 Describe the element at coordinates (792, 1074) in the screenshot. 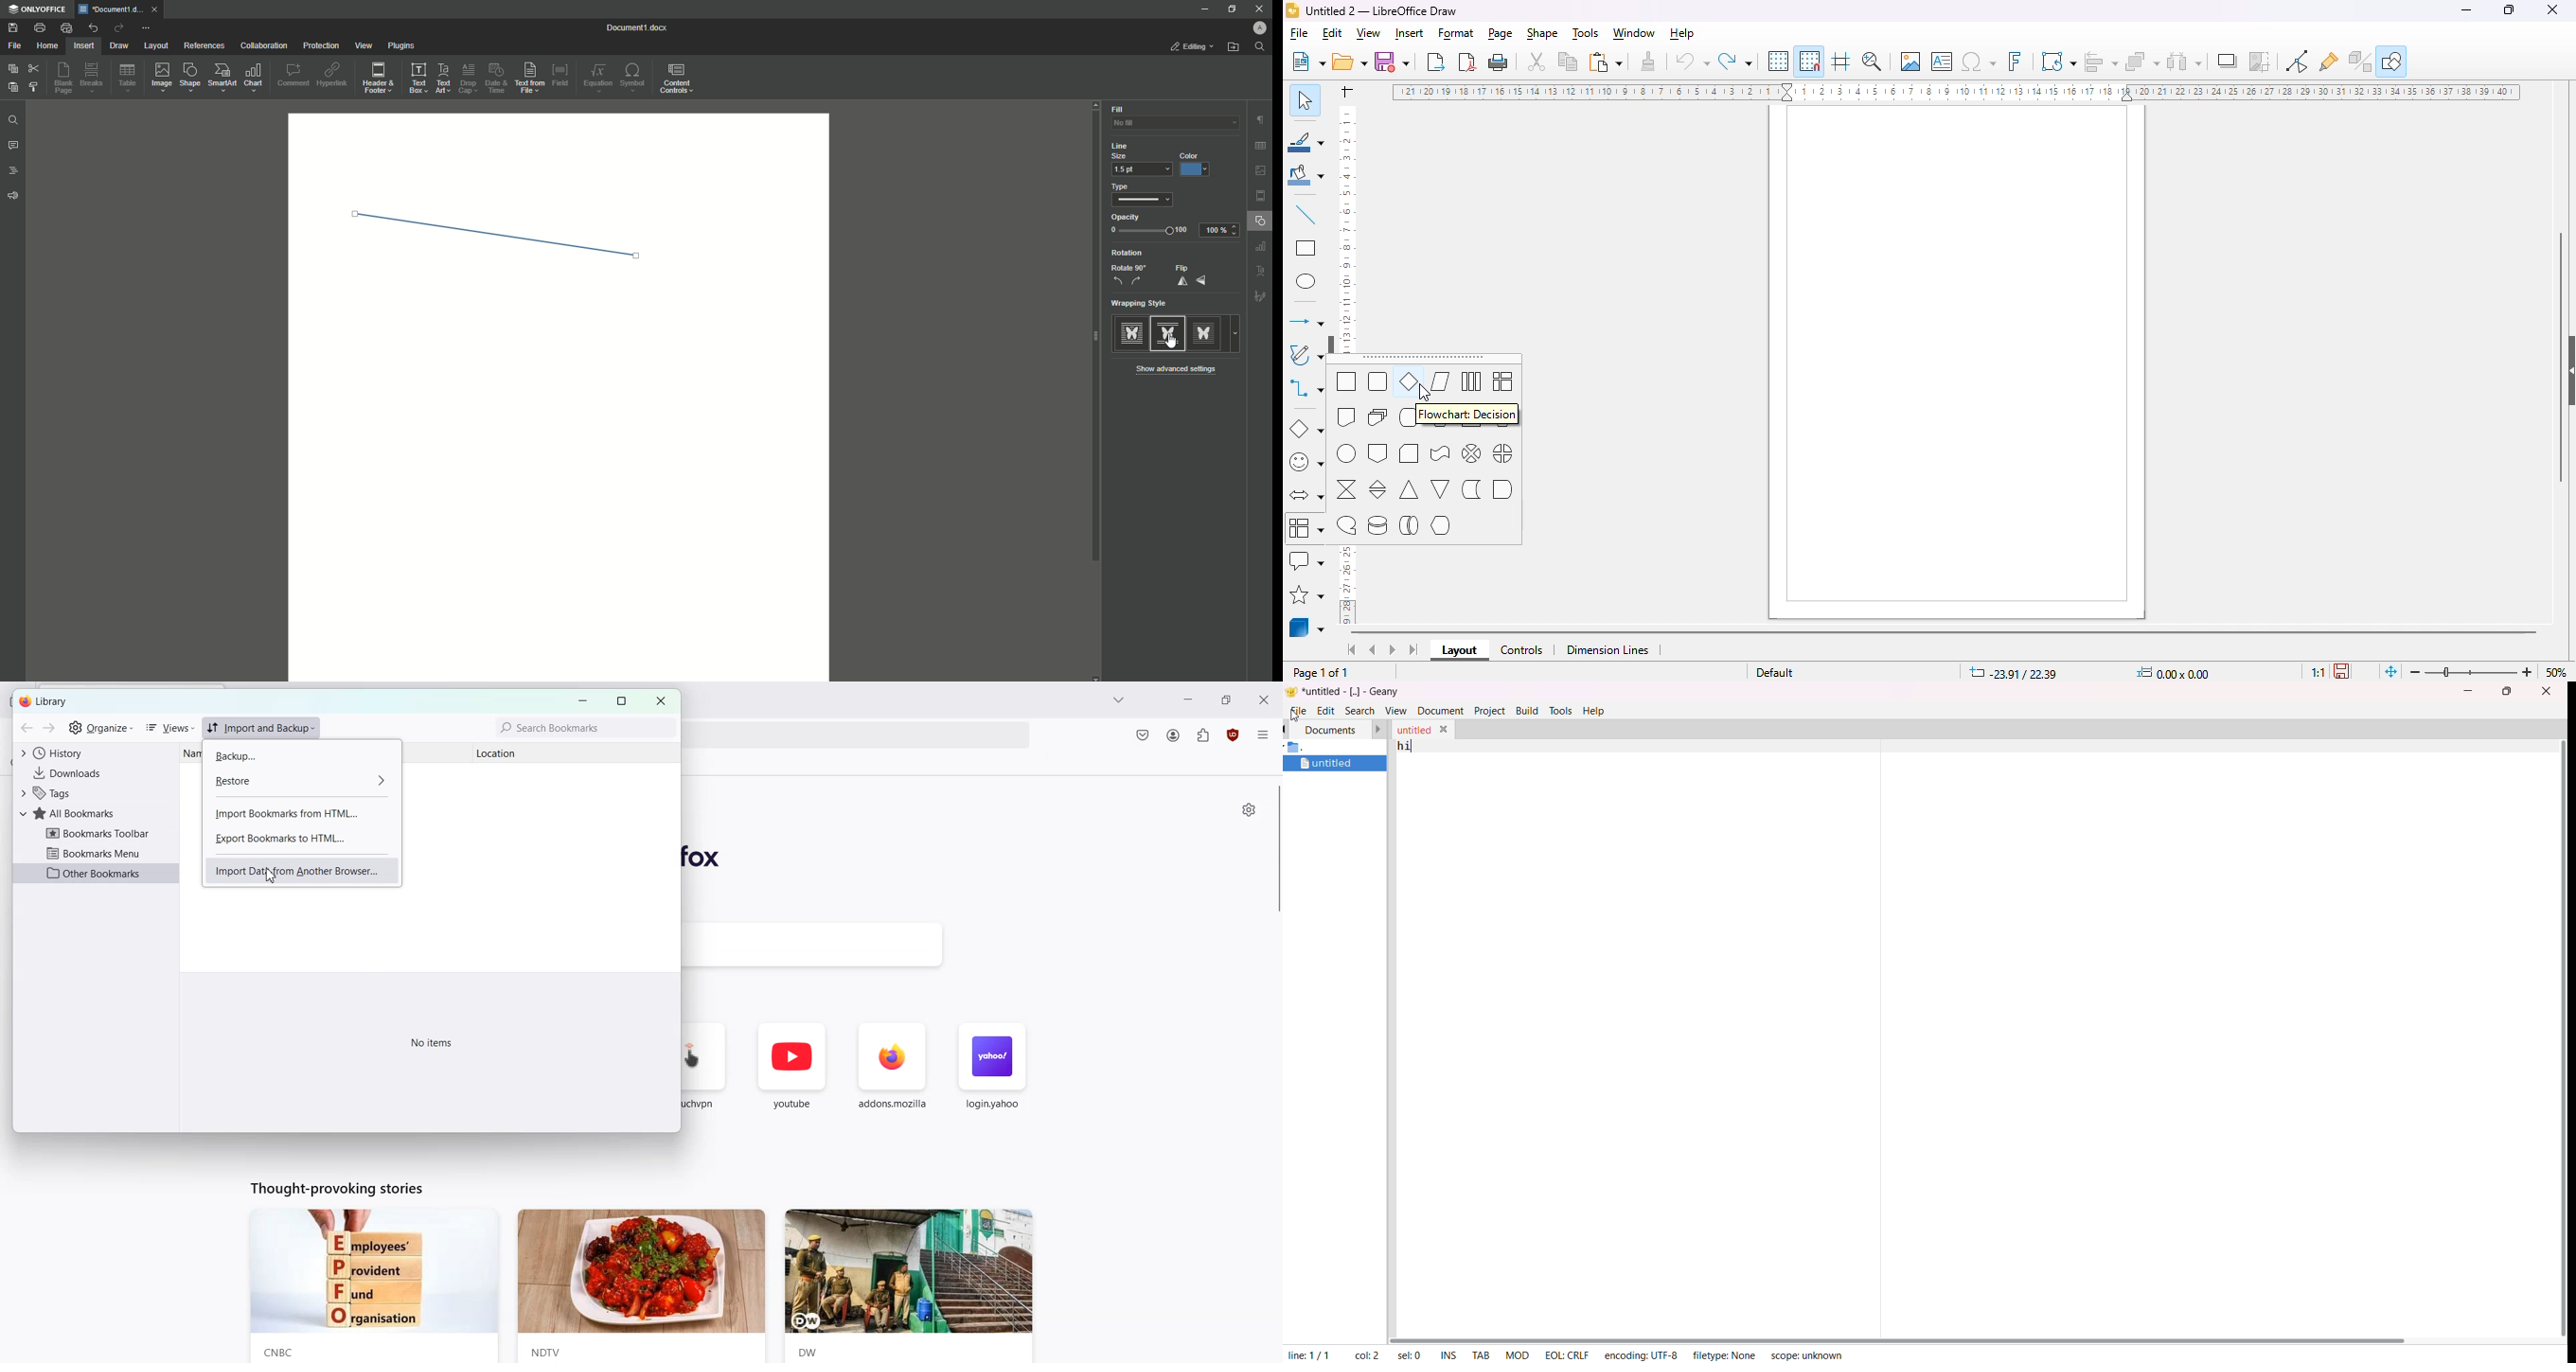

I see `youtube` at that location.